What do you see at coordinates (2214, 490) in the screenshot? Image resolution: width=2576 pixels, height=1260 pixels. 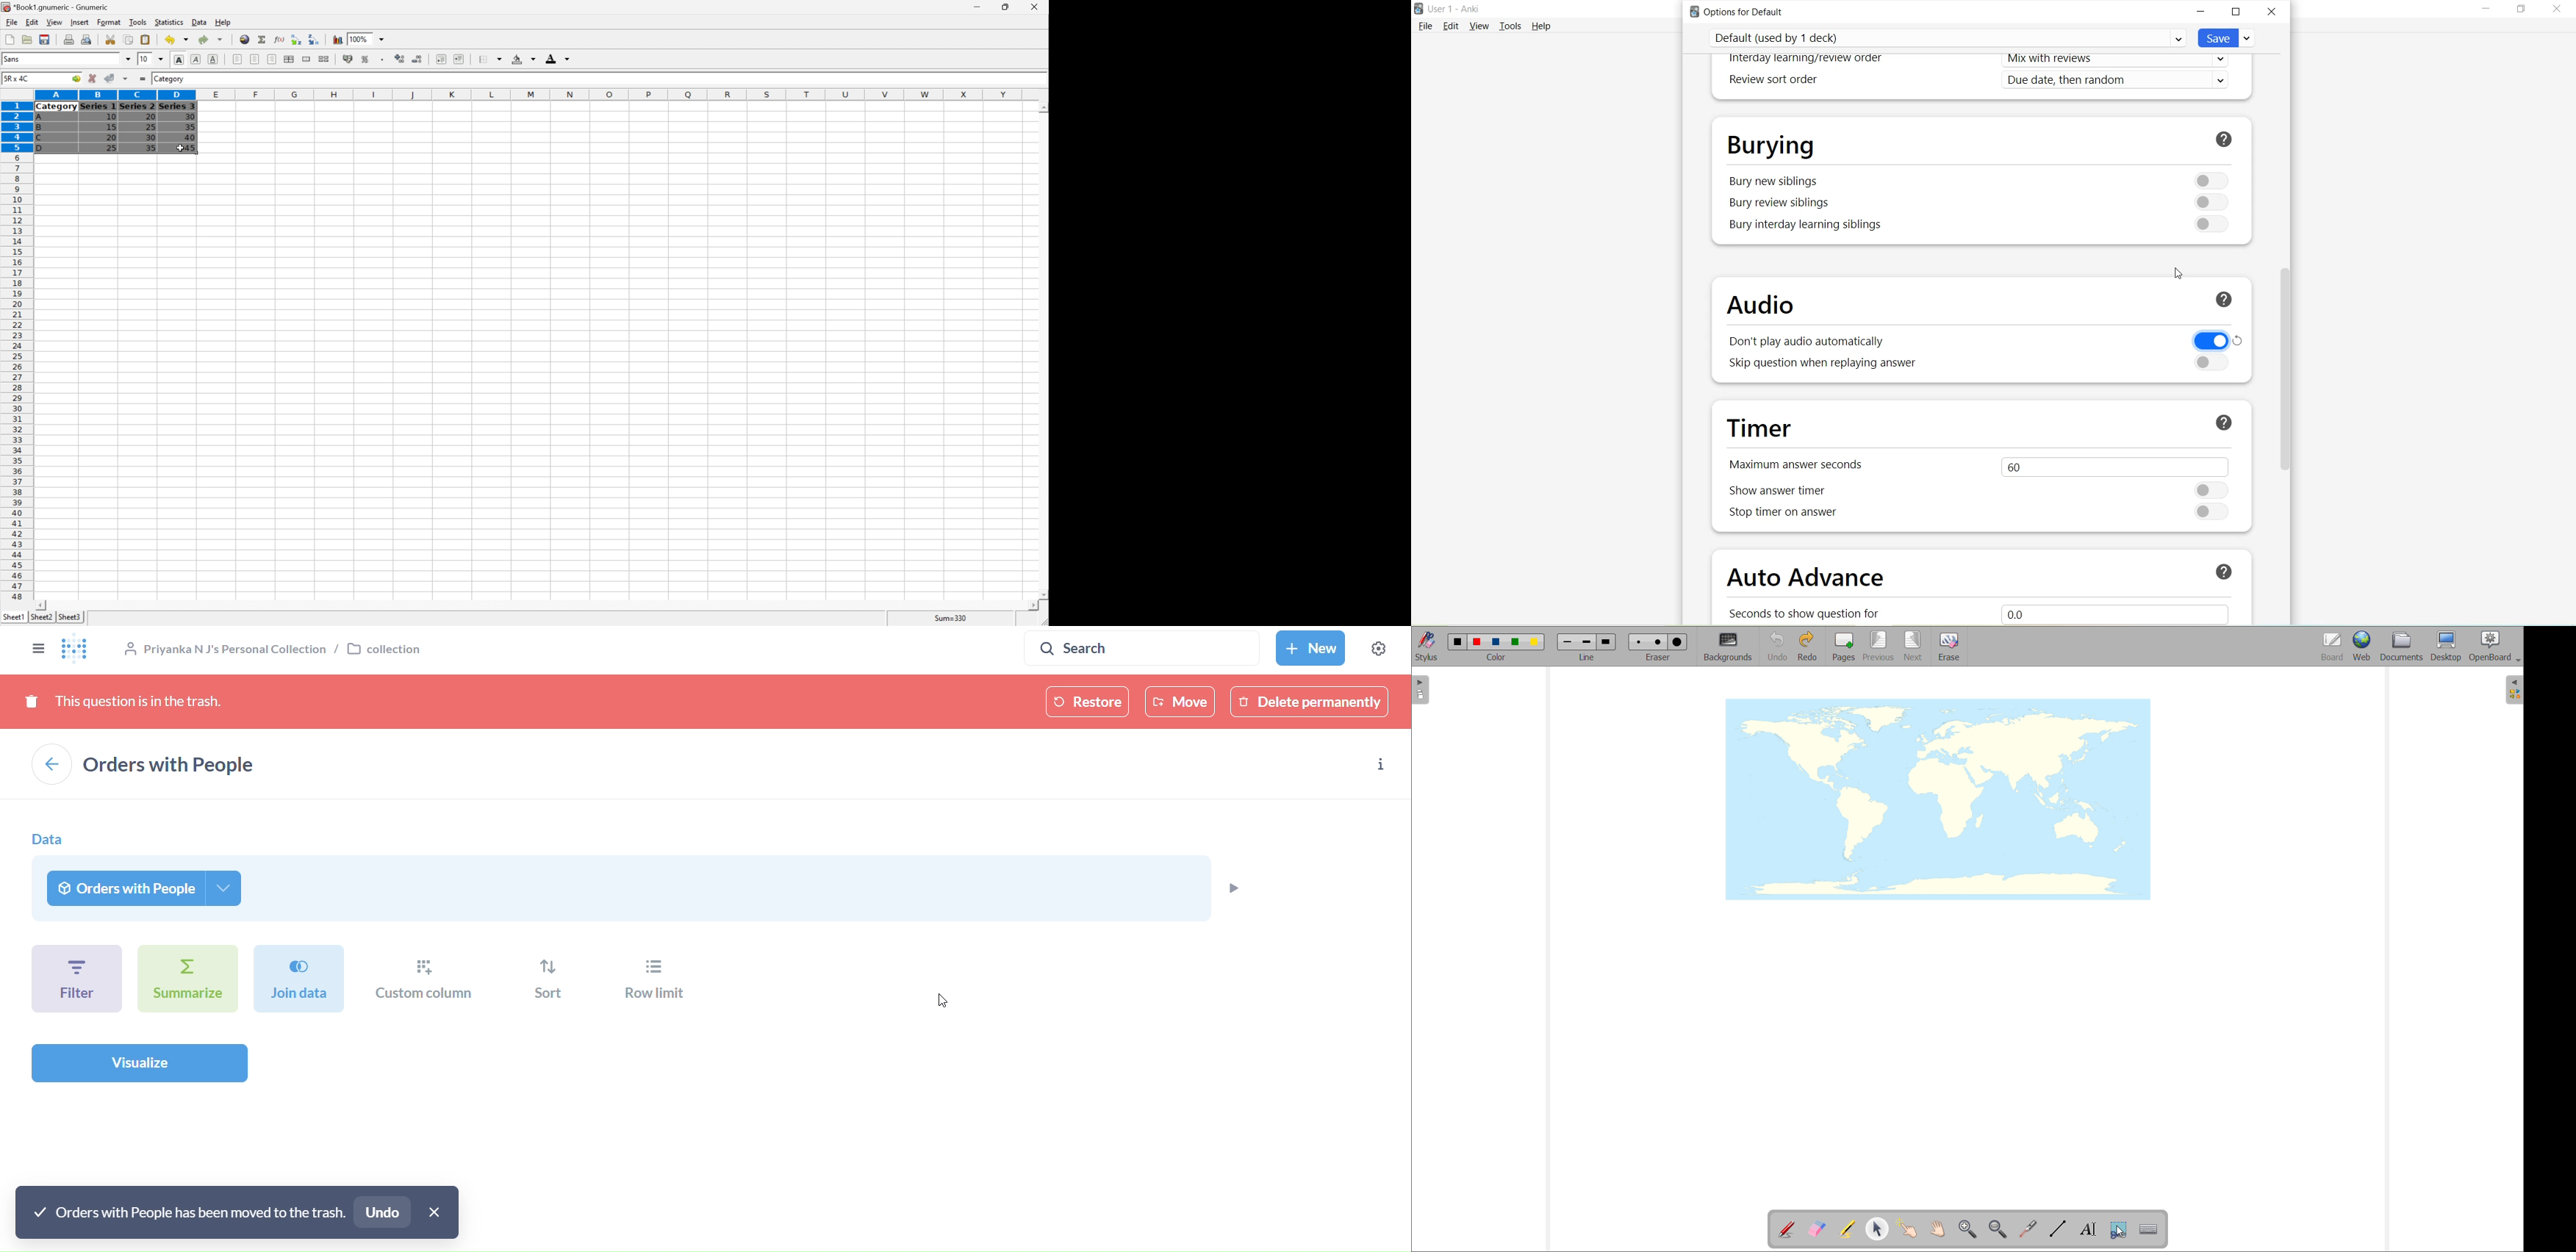 I see `Toggle` at bounding box center [2214, 490].